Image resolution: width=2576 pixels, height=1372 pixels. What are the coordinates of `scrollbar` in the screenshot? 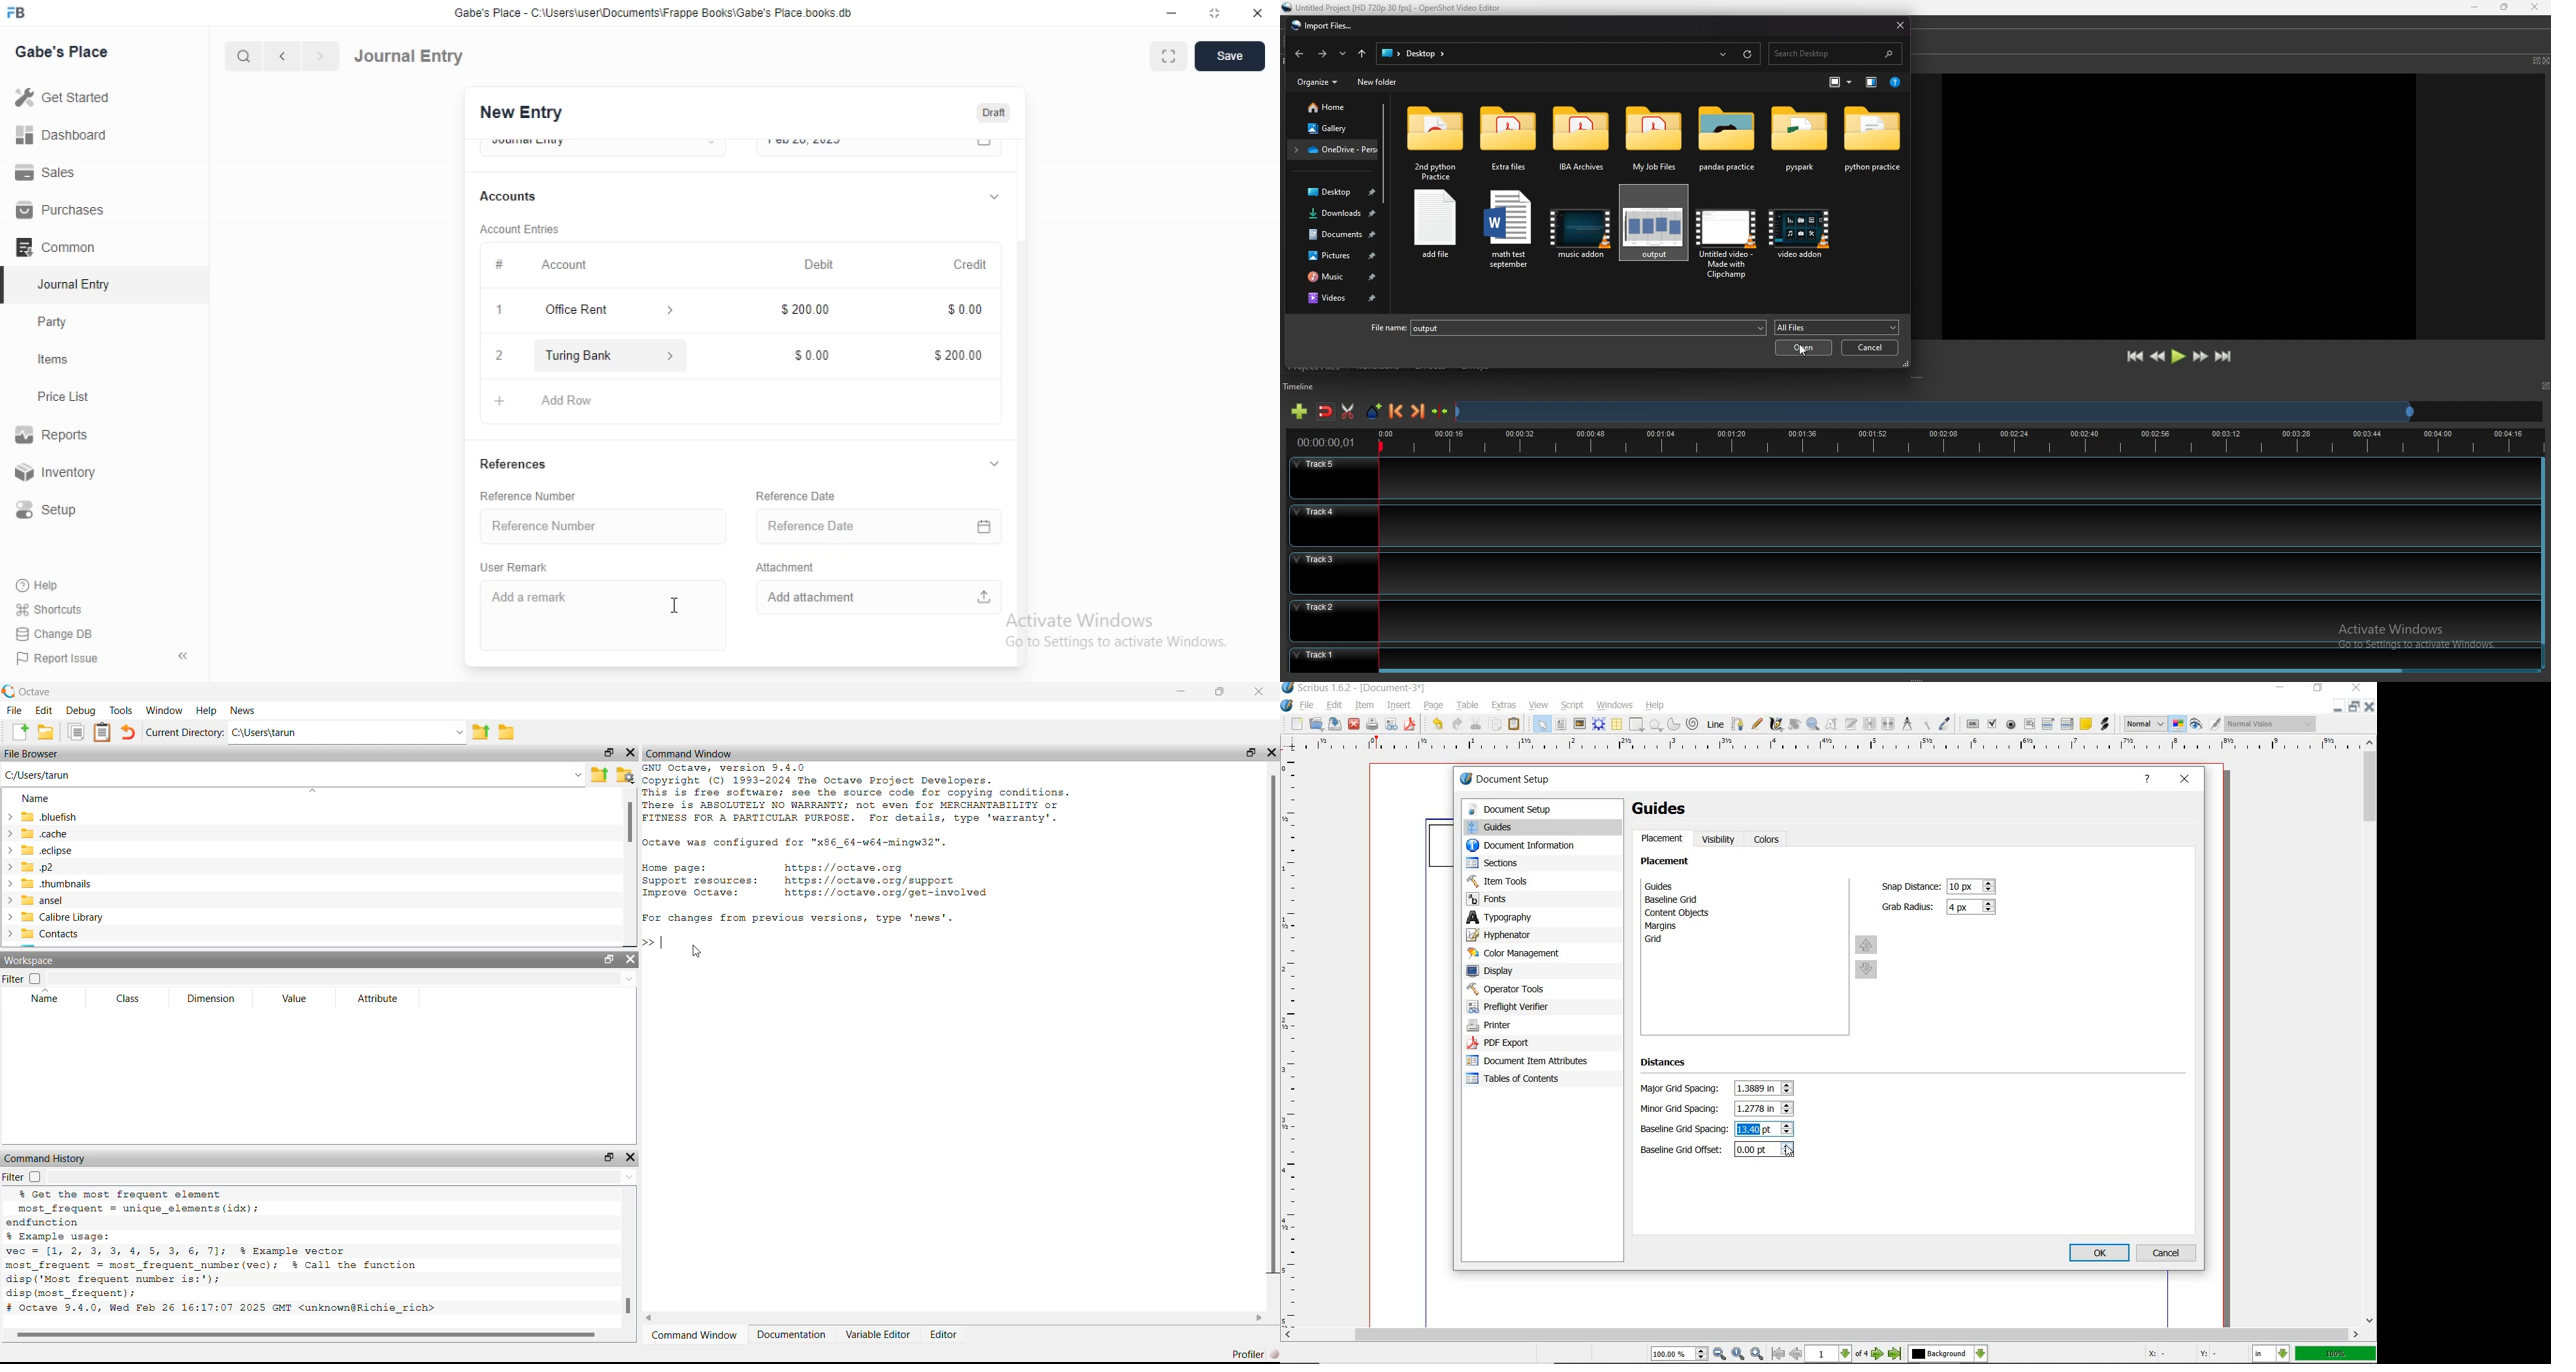 It's located at (1821, 1336).